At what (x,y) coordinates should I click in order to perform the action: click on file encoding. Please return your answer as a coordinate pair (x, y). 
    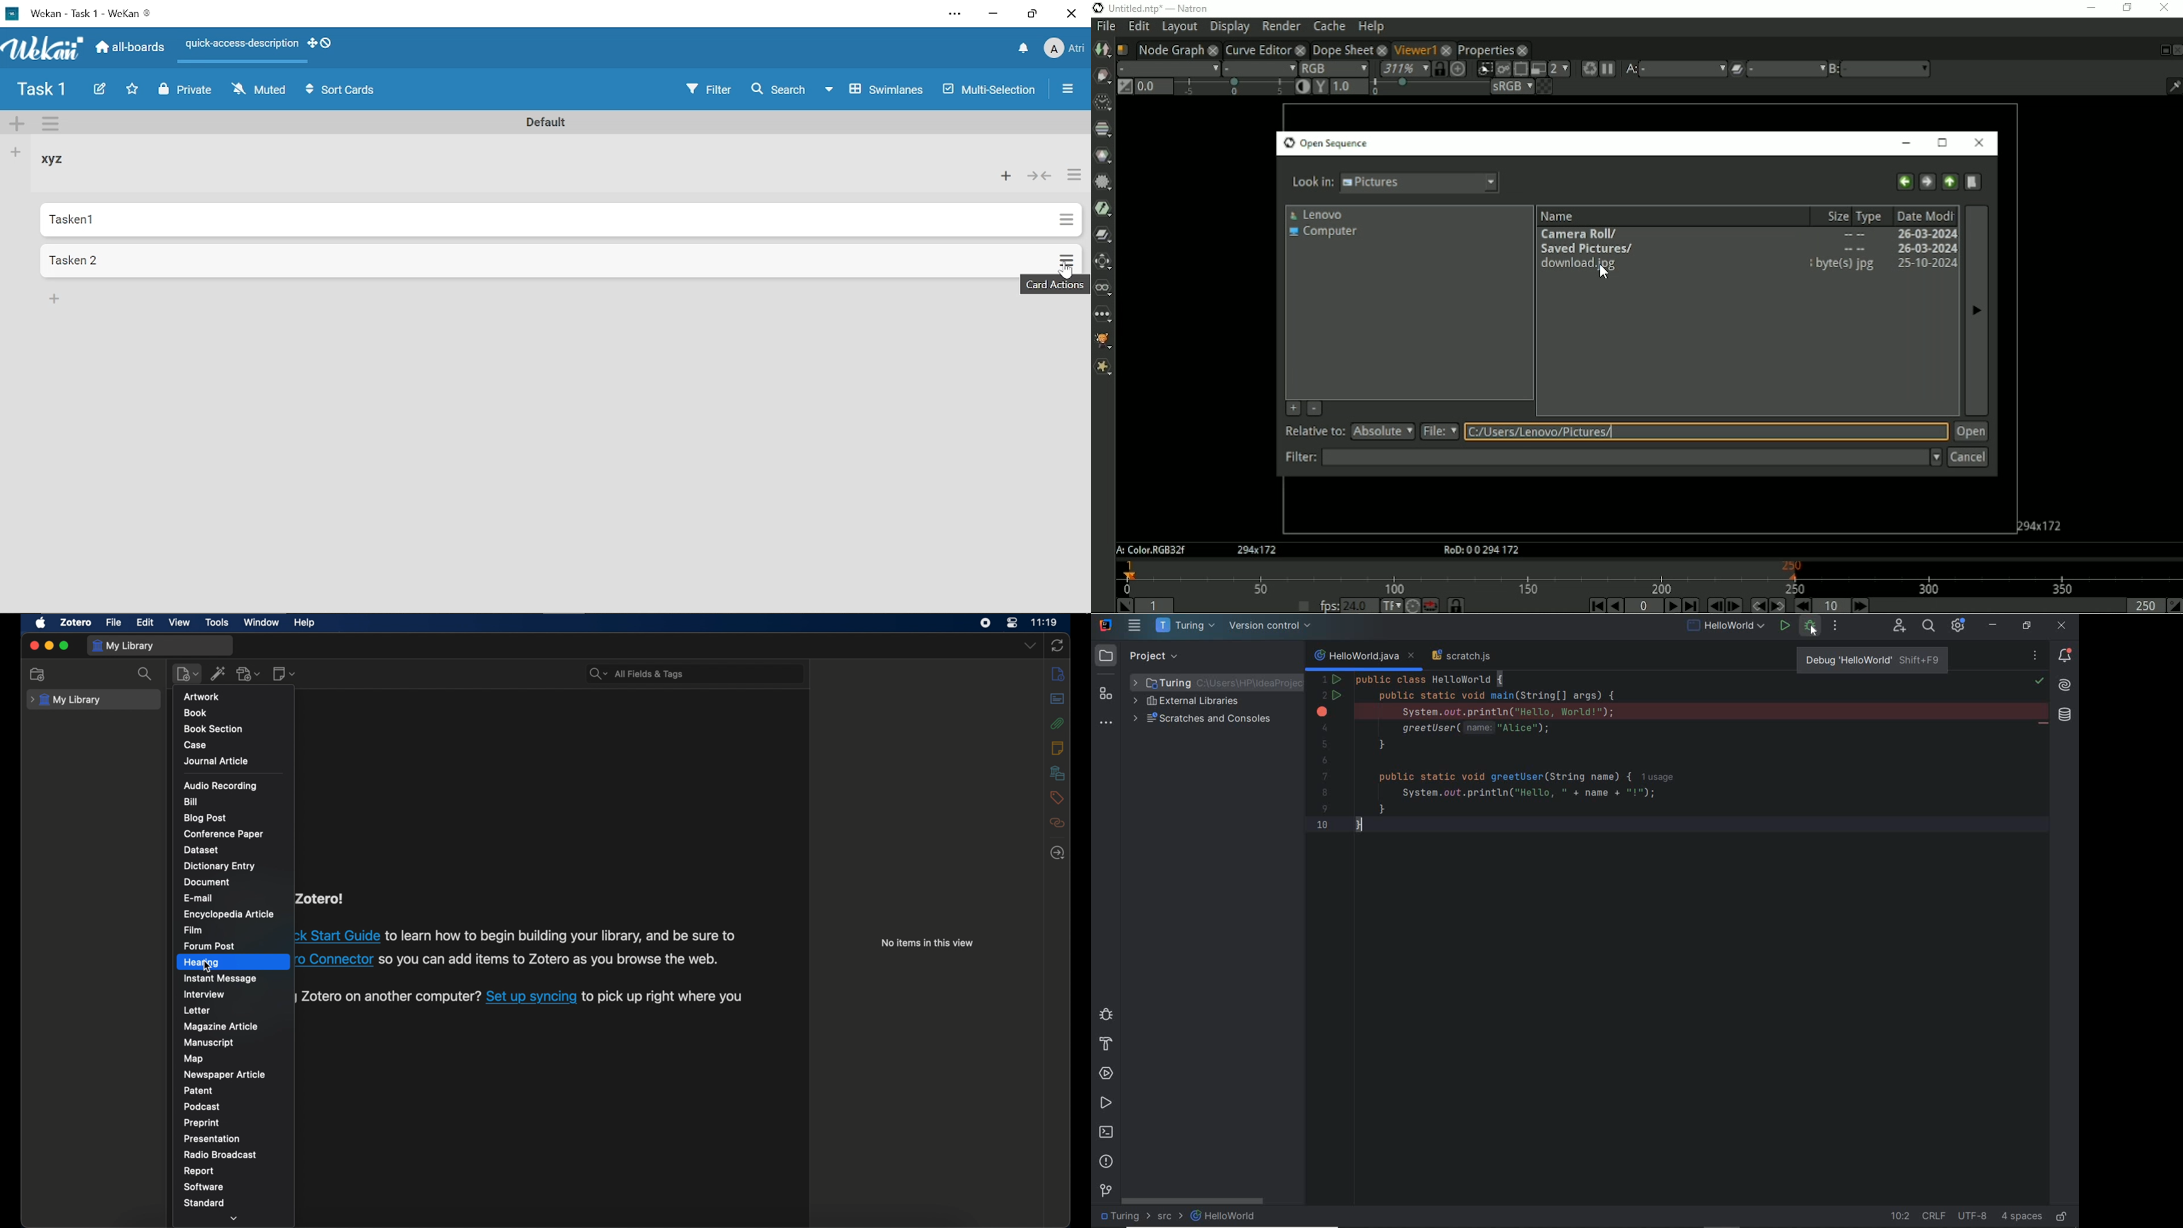
    Looking at the image, I should click on (1971, 1216).